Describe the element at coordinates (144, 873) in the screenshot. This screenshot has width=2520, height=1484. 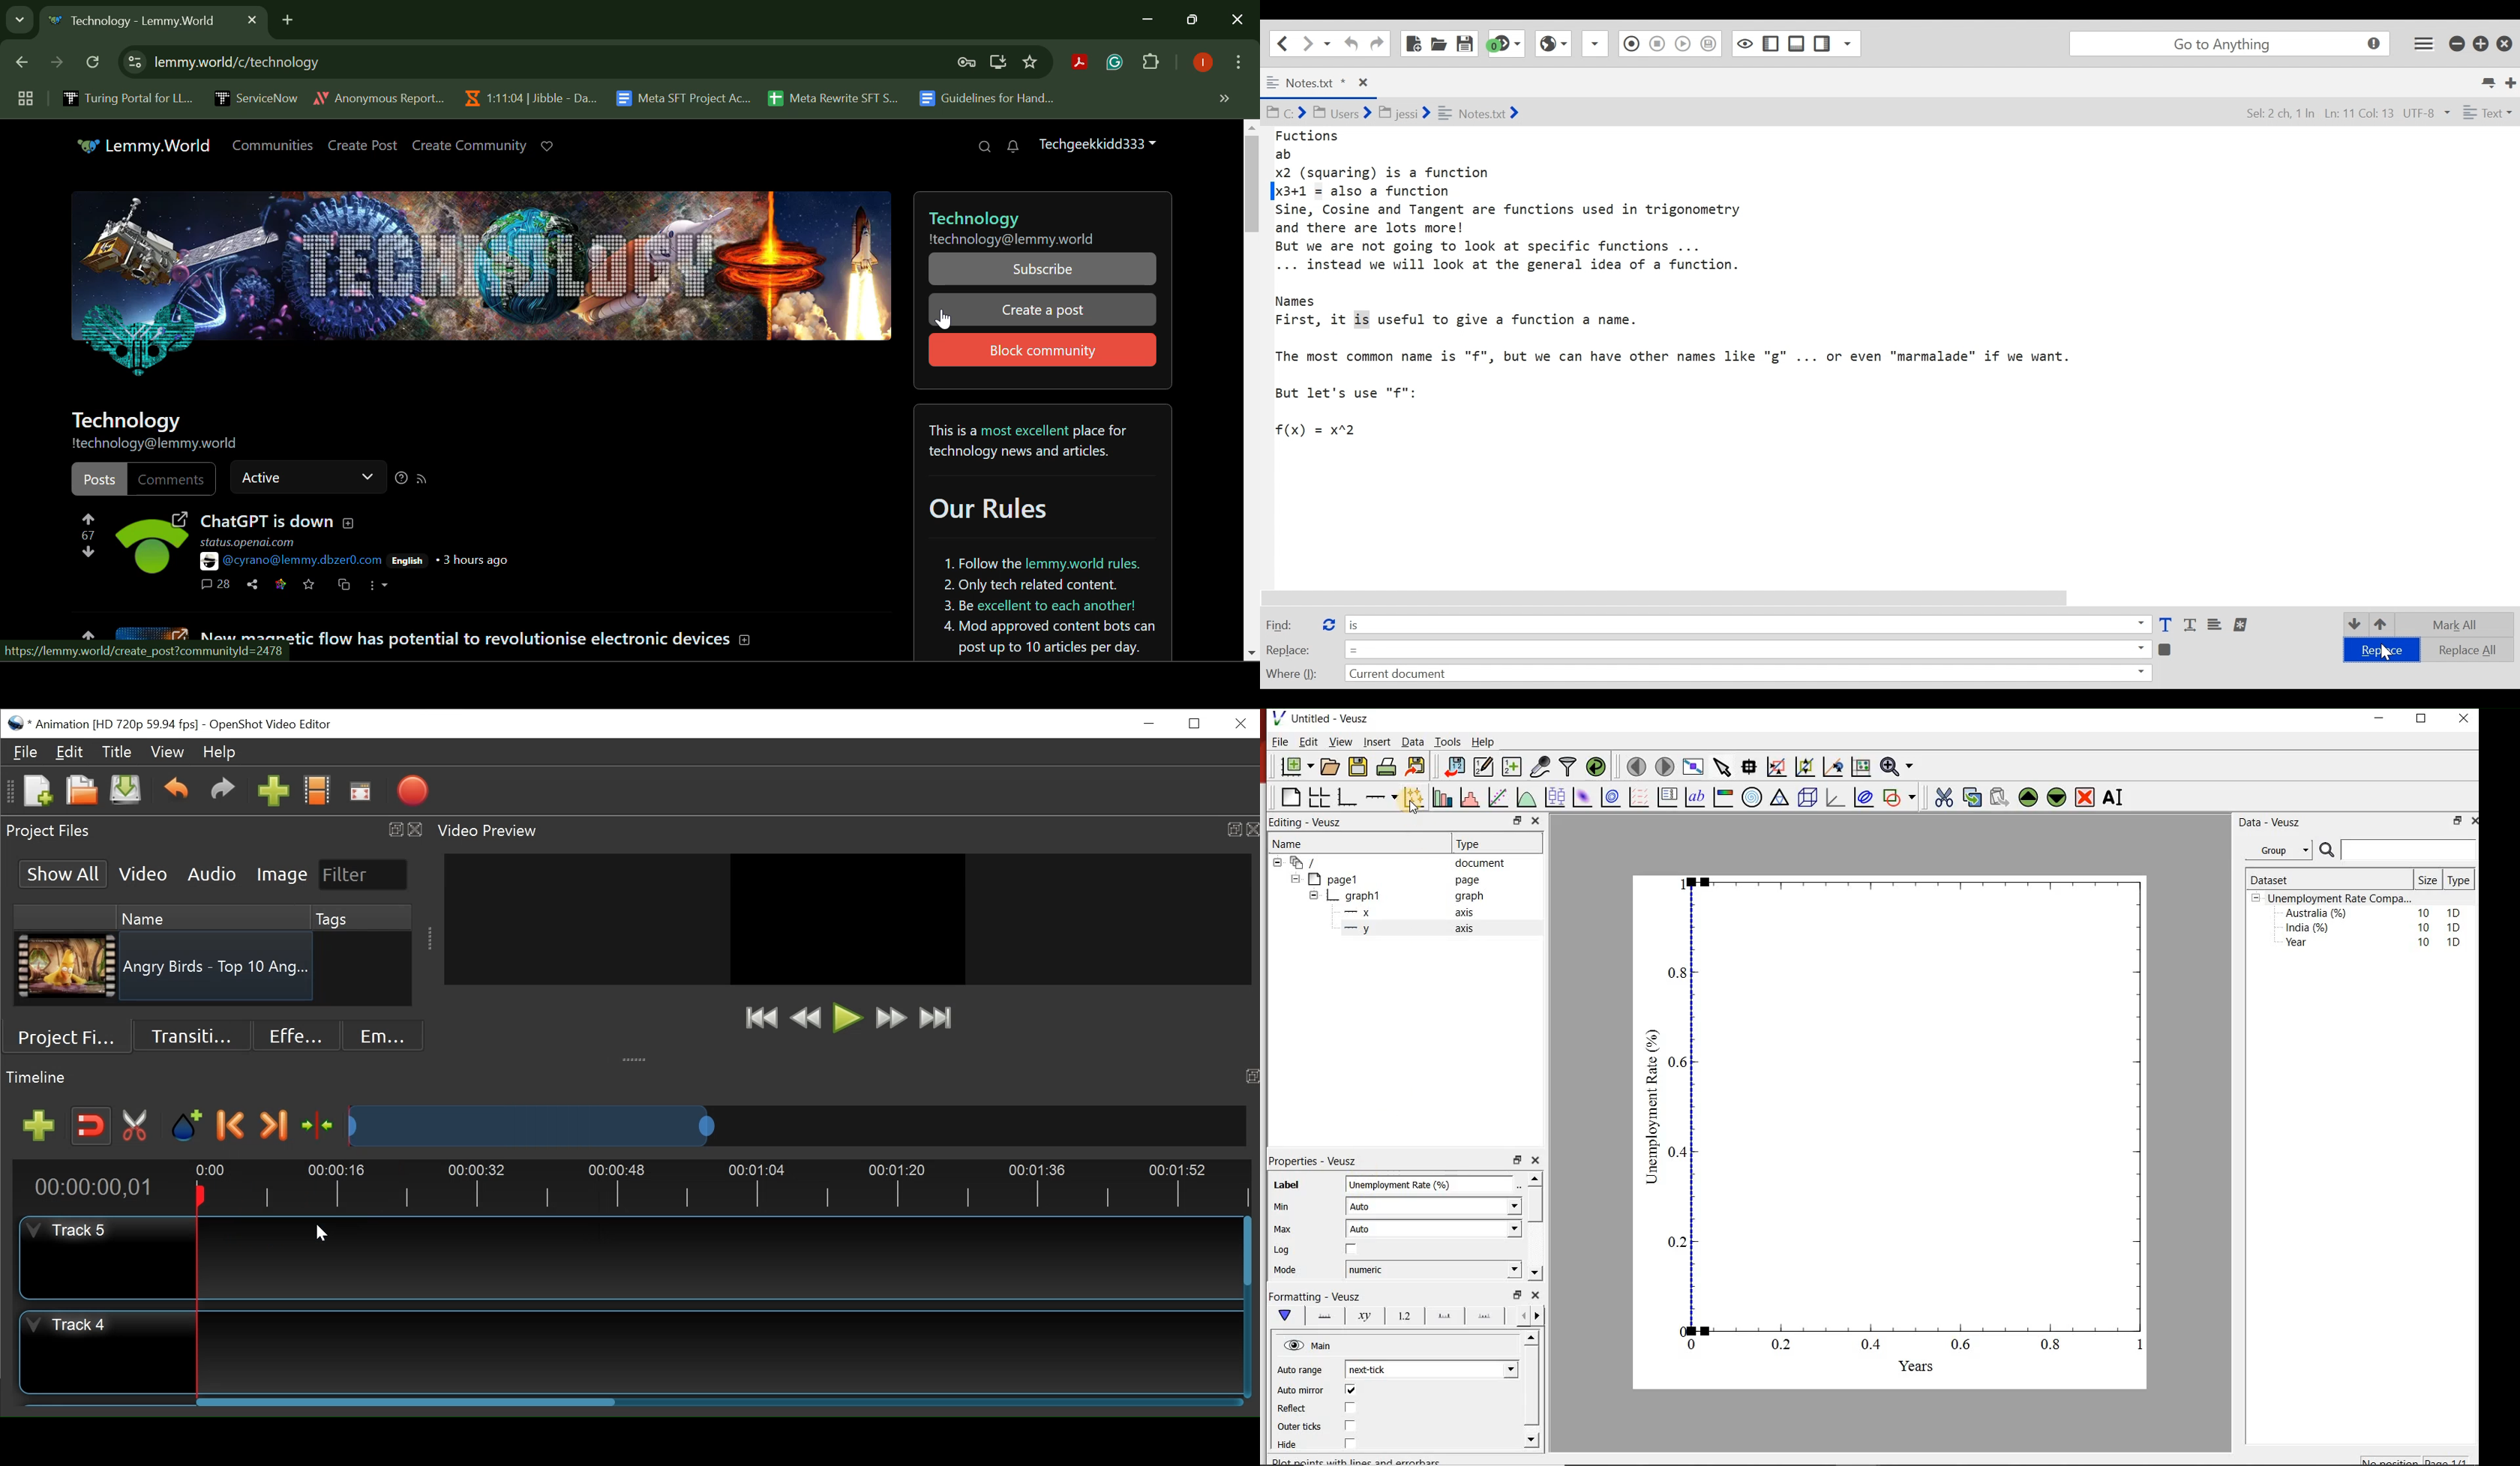
I see `Video` at that location.